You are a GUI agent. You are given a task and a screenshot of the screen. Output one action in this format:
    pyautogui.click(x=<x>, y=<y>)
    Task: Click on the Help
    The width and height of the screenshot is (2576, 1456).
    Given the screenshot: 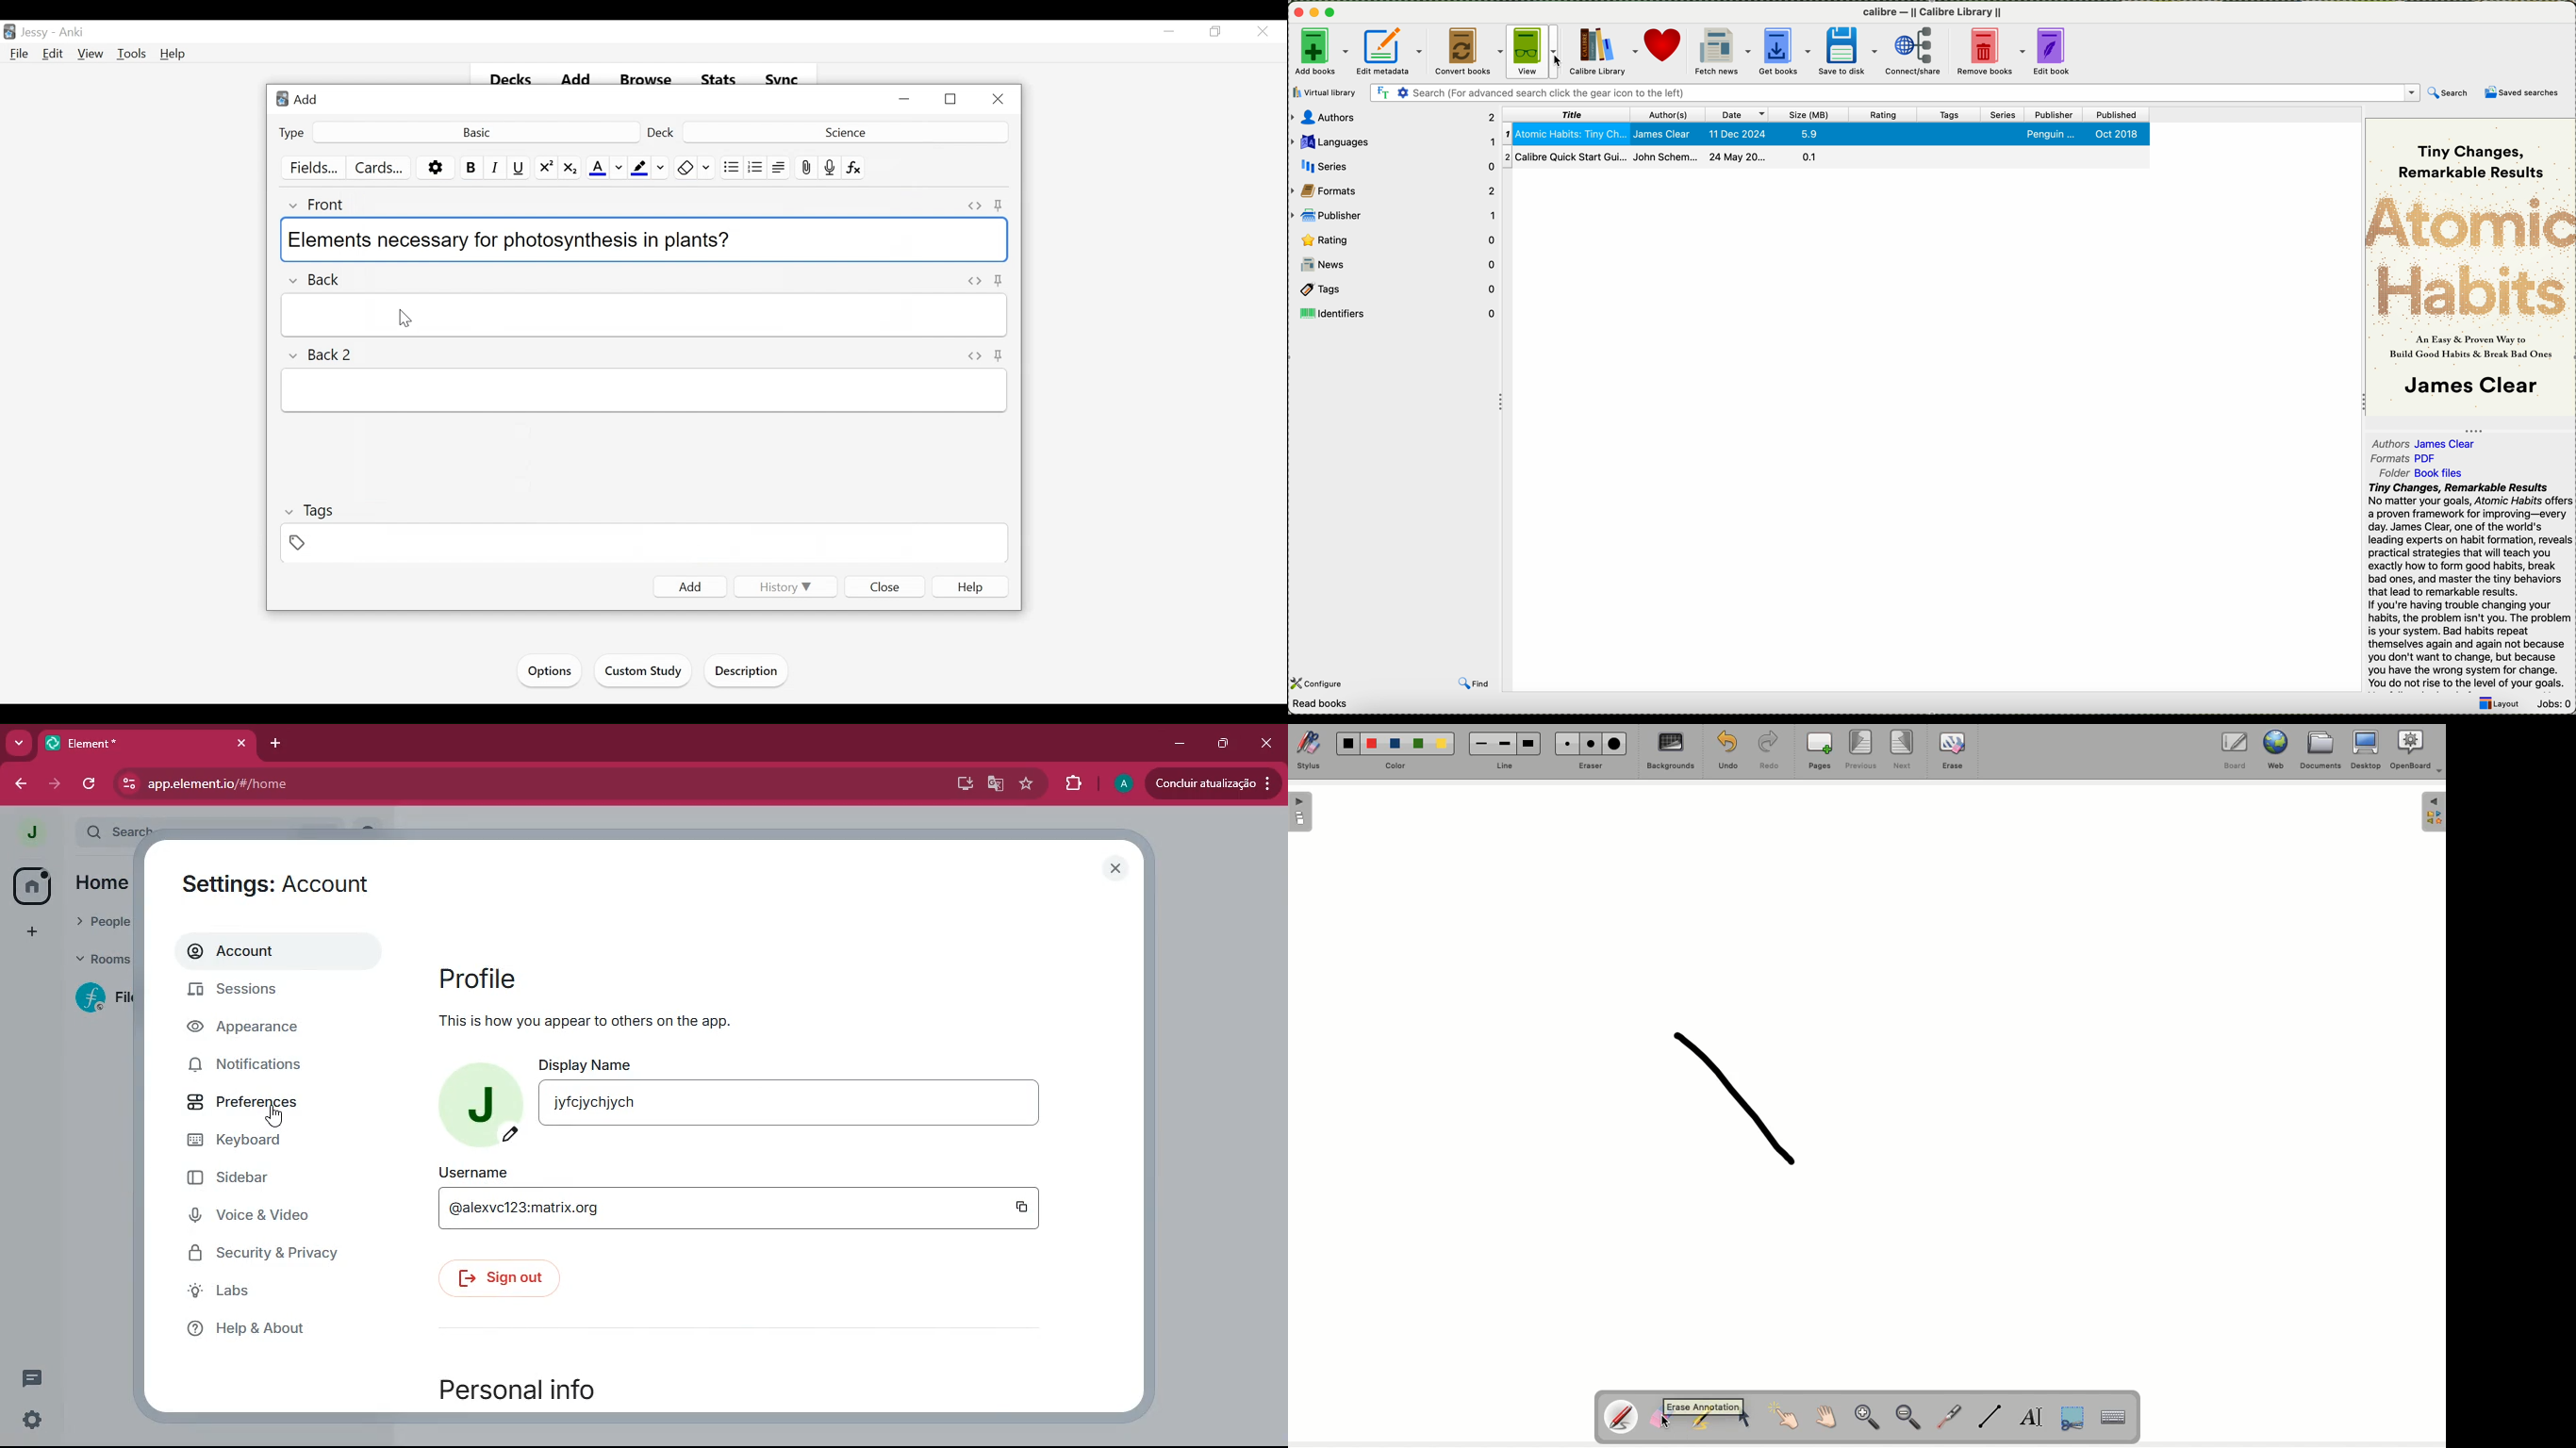 What is the action you would take?
    pyautogui.click(x=174, y=54)
    